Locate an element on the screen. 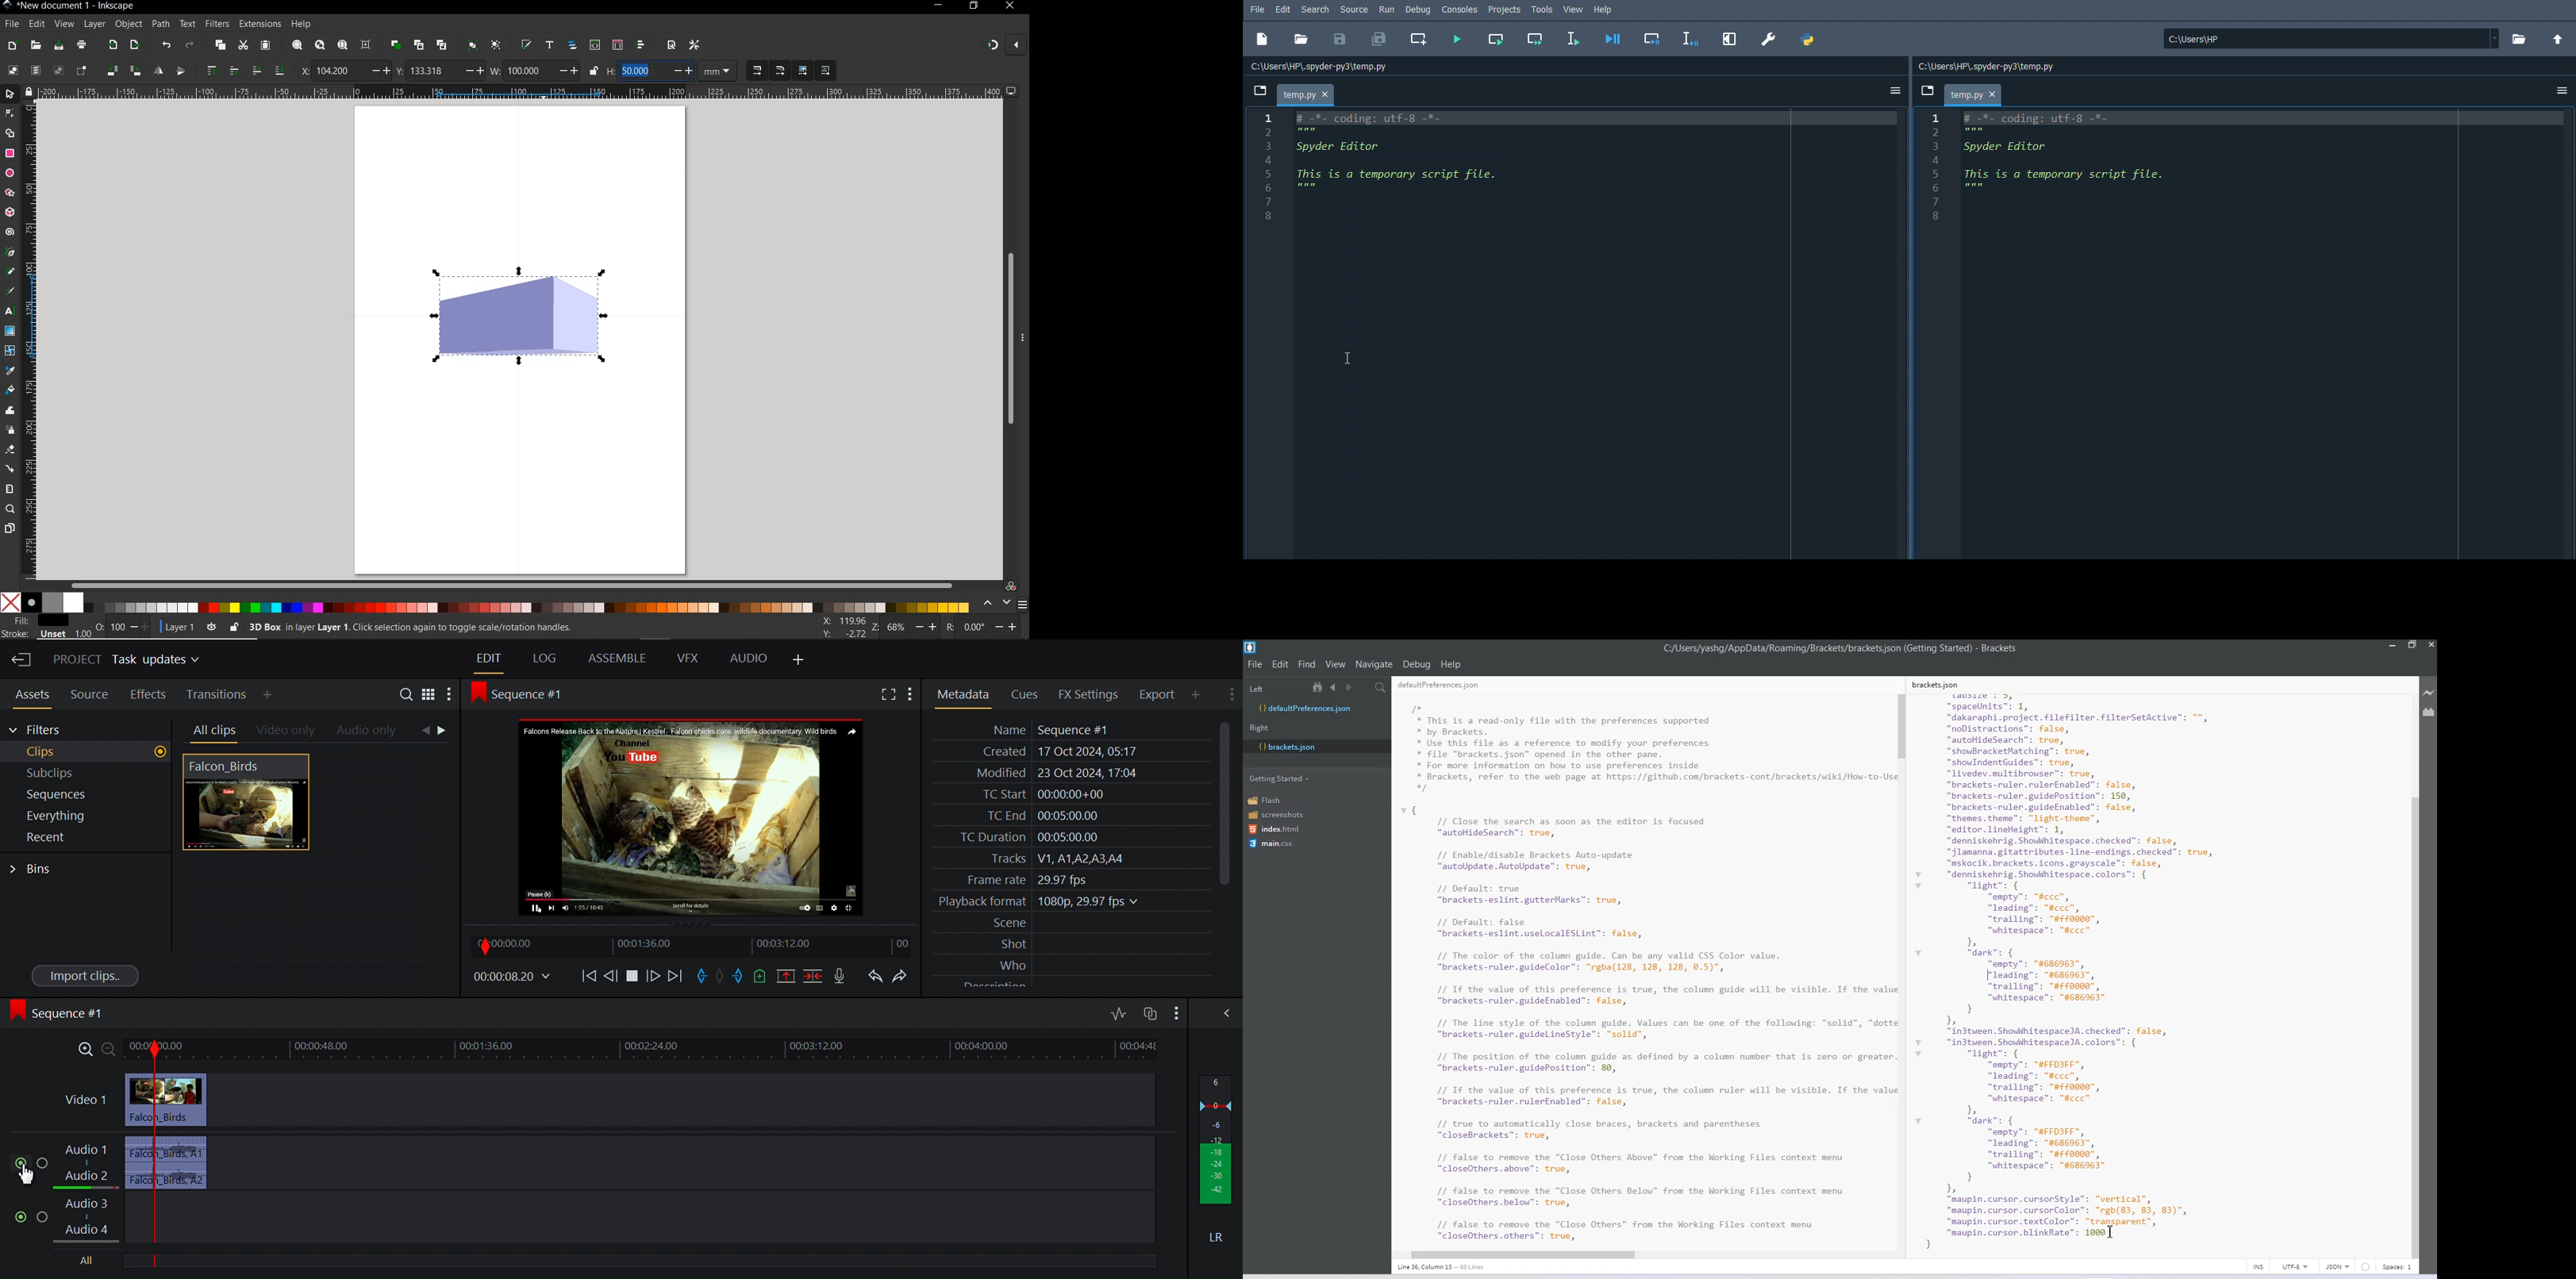 The height and width of the screenshot is (1288, 2576). Audio 3 is located at coordinates (87, 1208).